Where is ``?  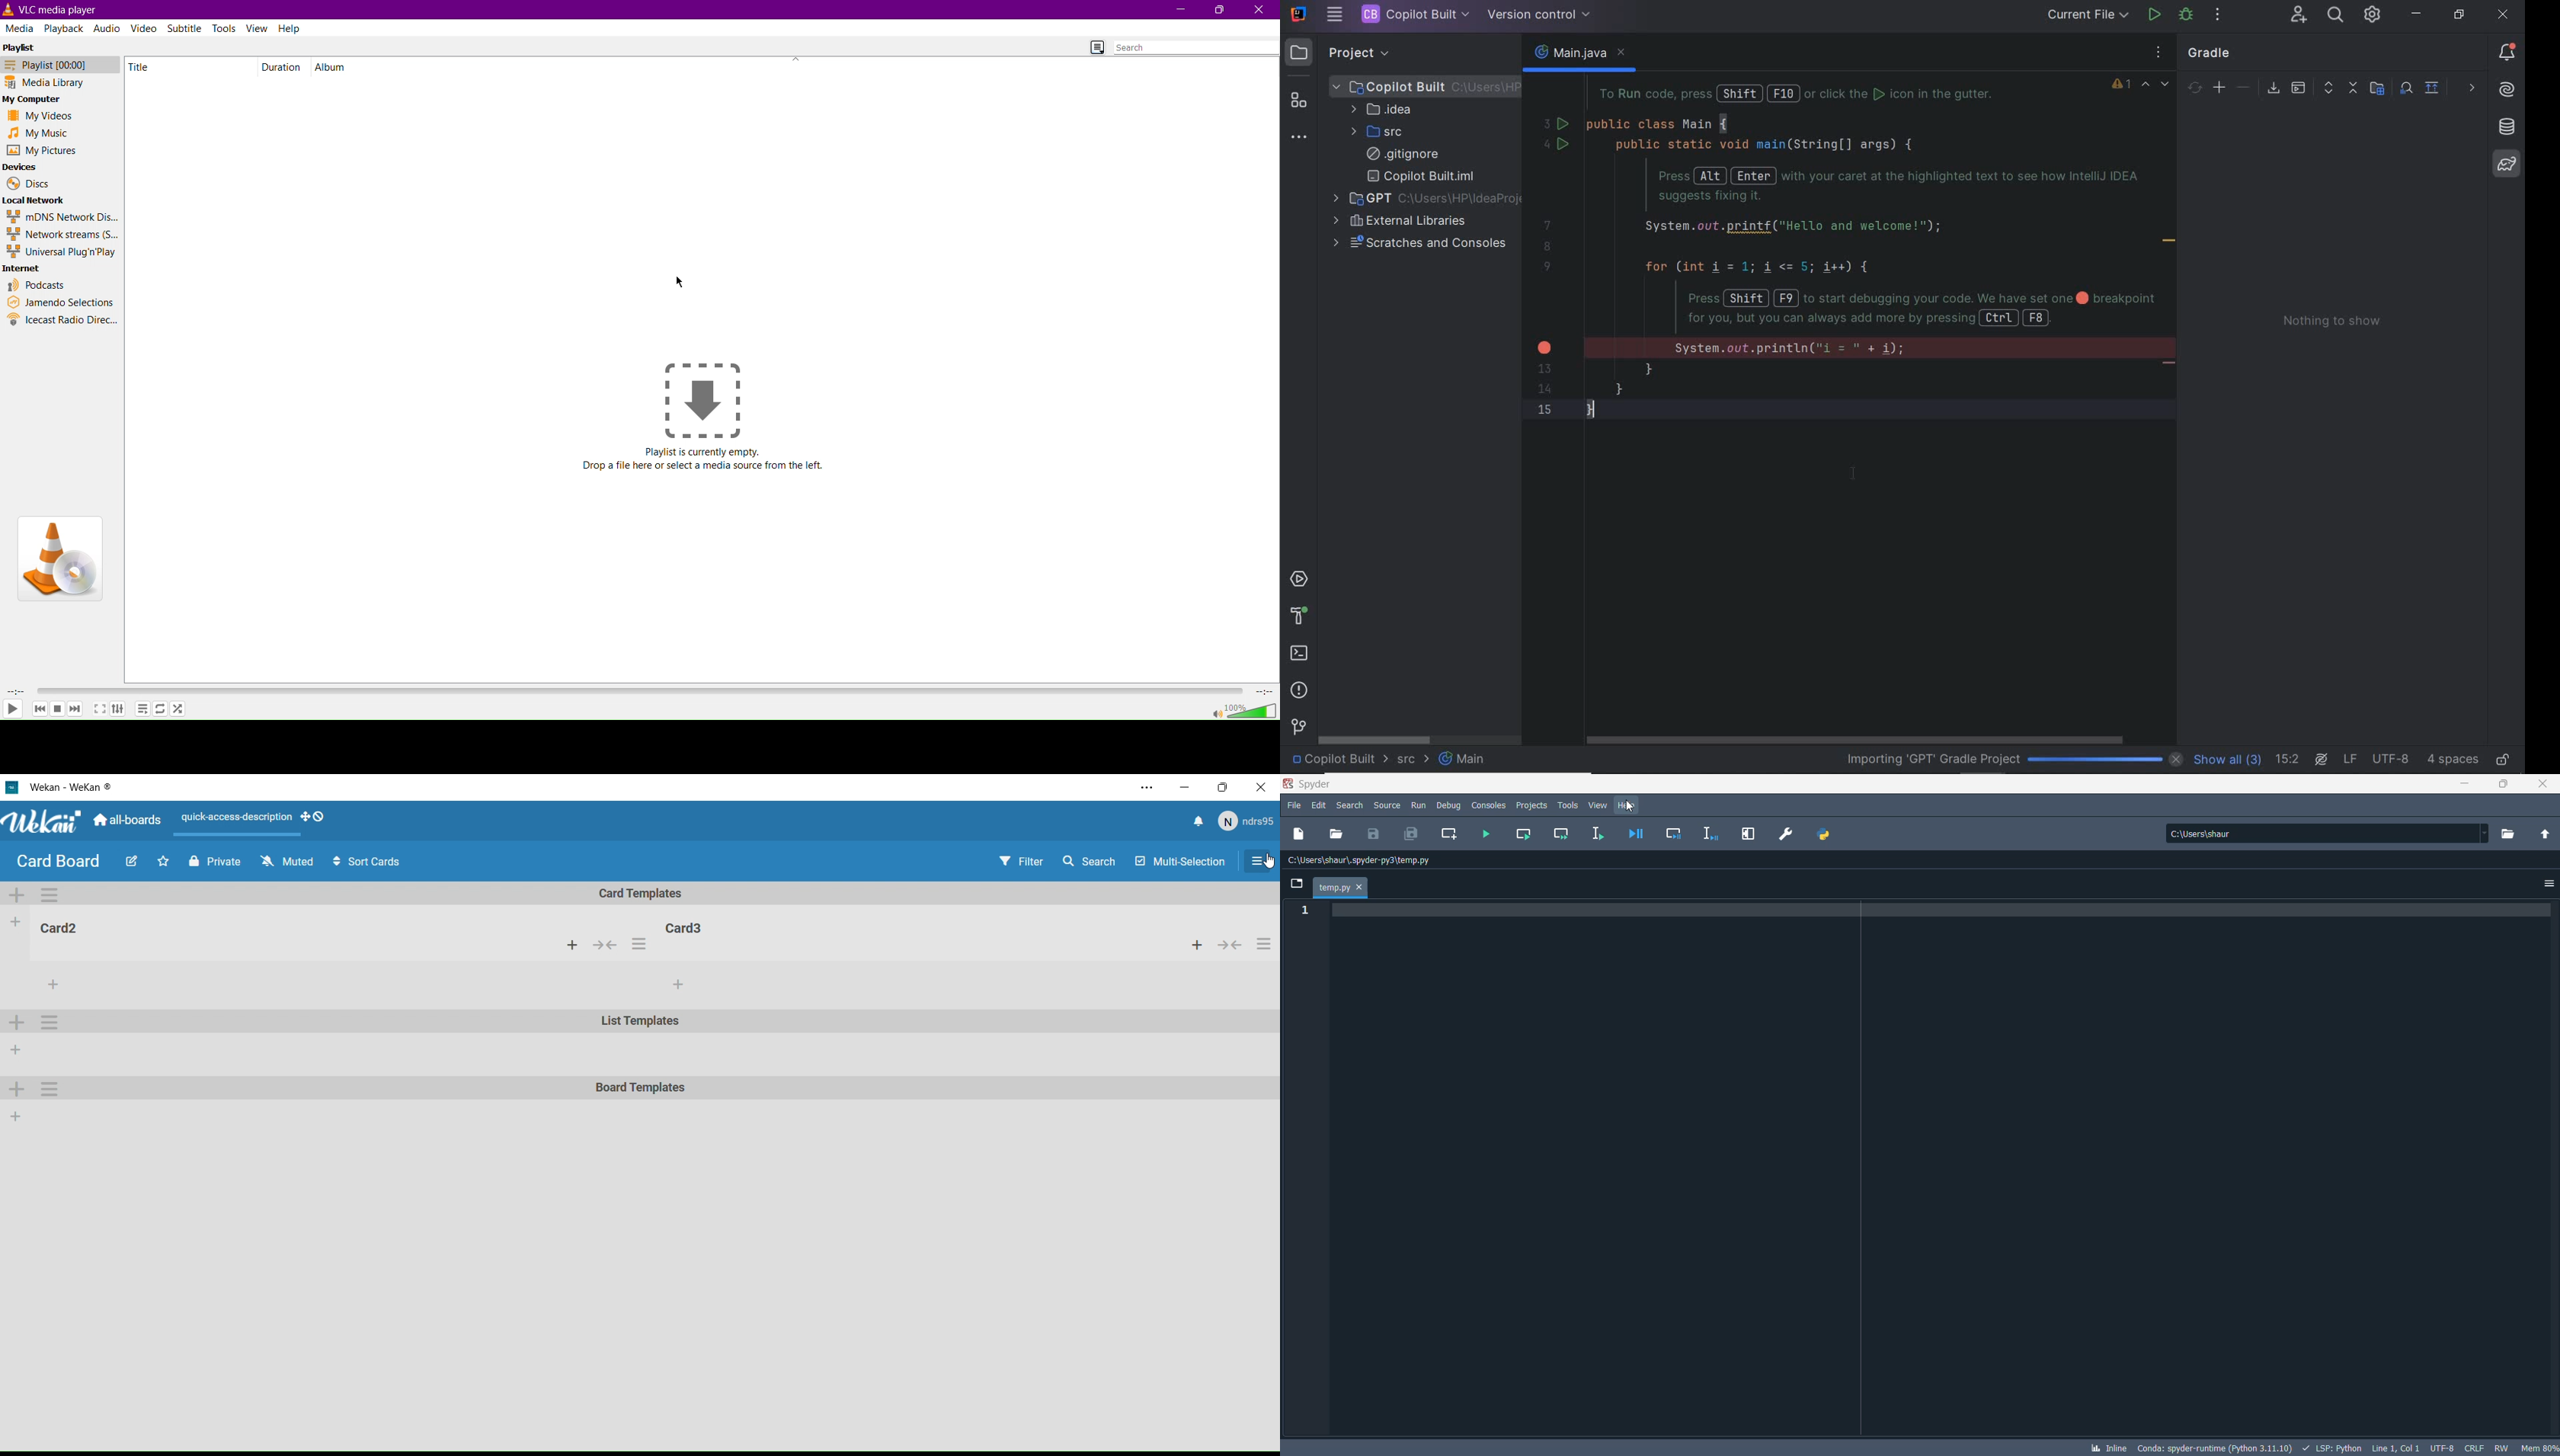  is located at coordinates (14, 1021).